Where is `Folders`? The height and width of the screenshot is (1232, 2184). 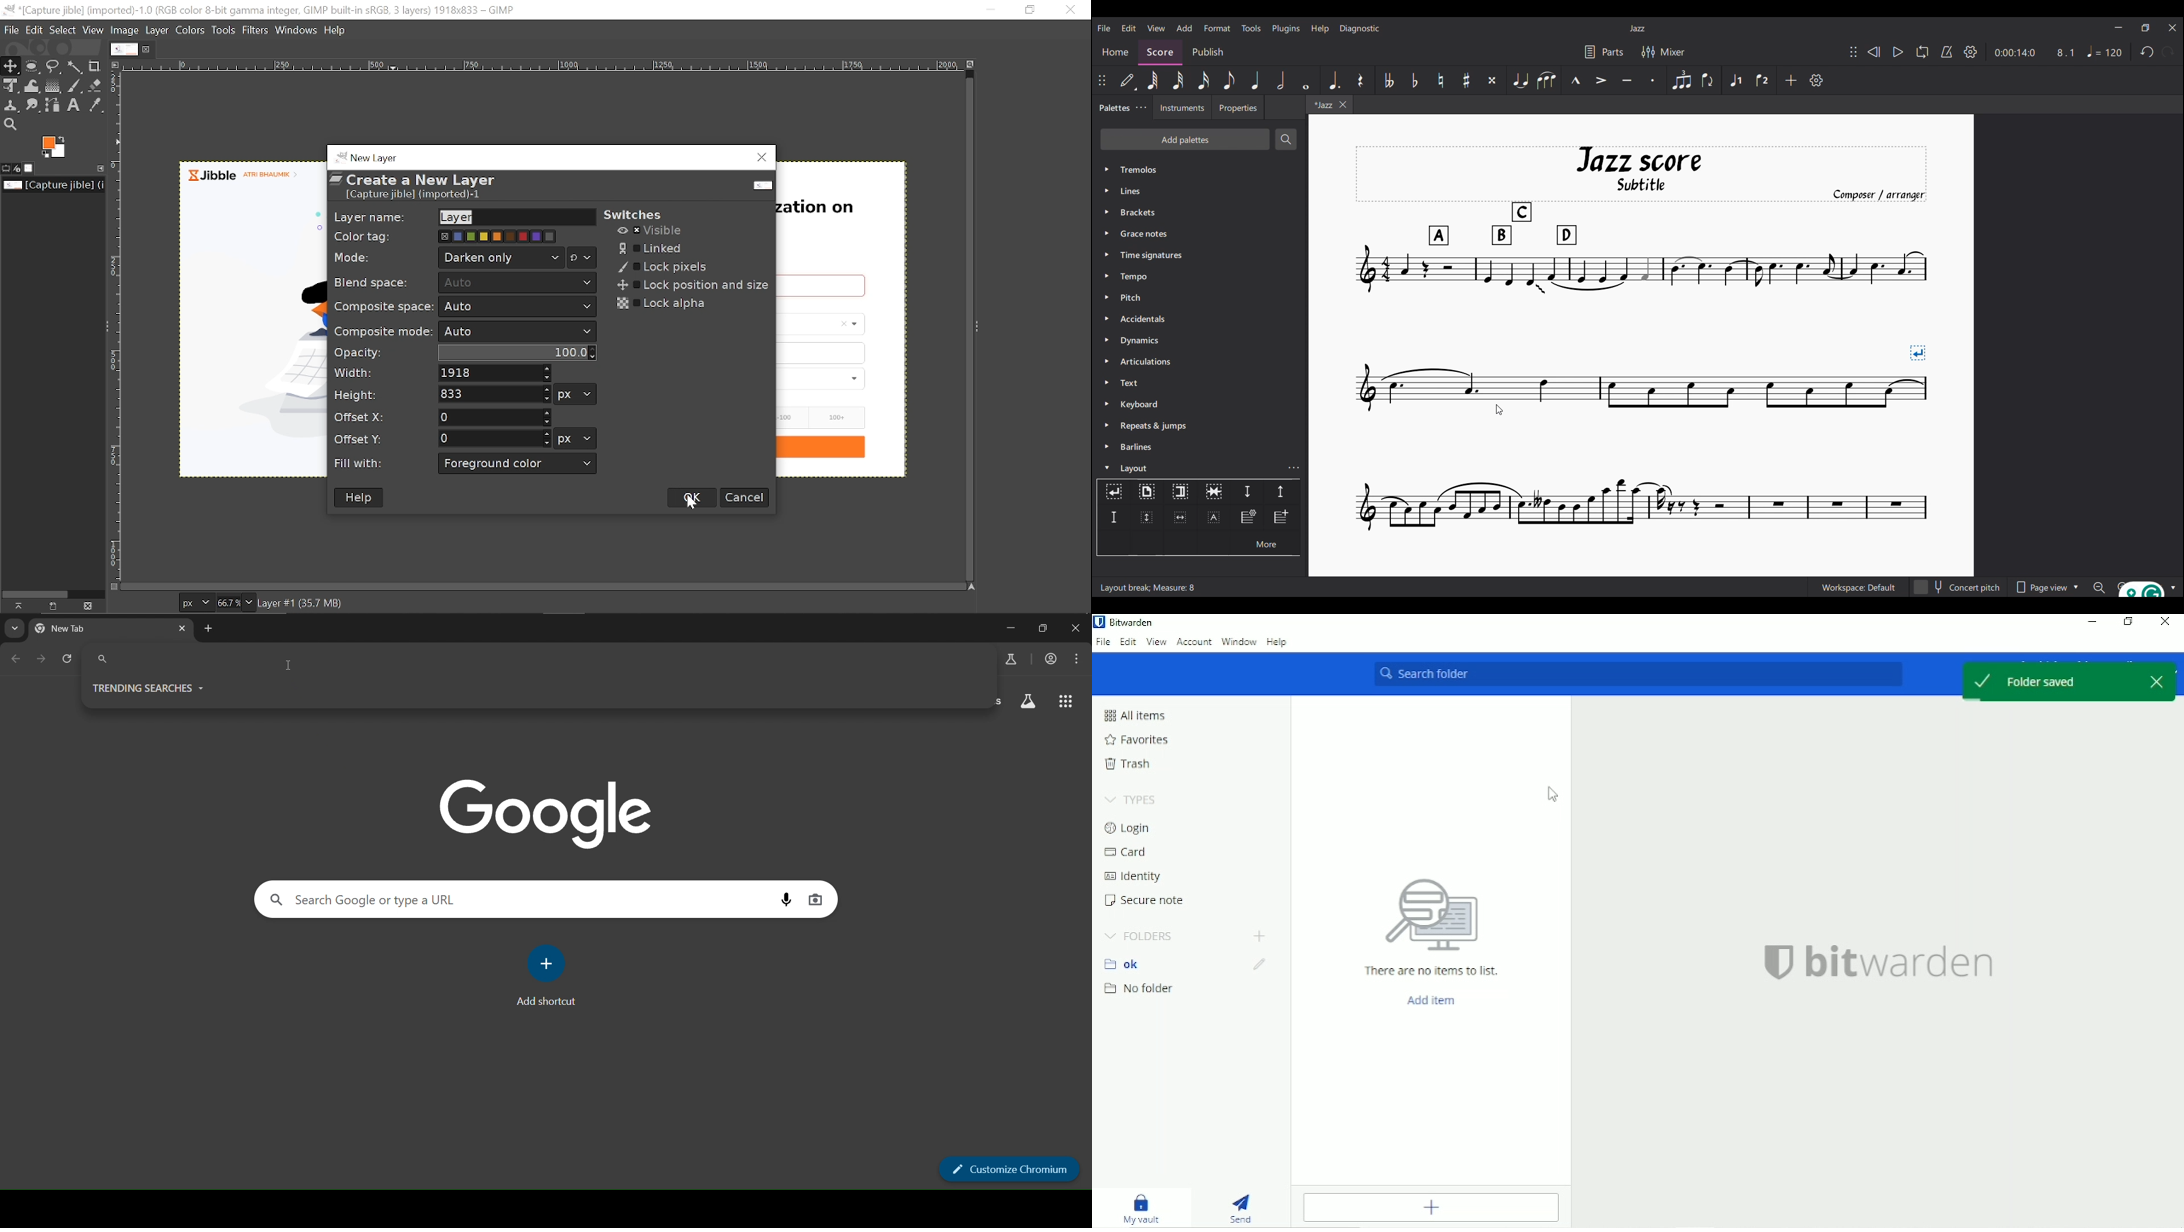
Folders is located at coordinates (1138, 936).